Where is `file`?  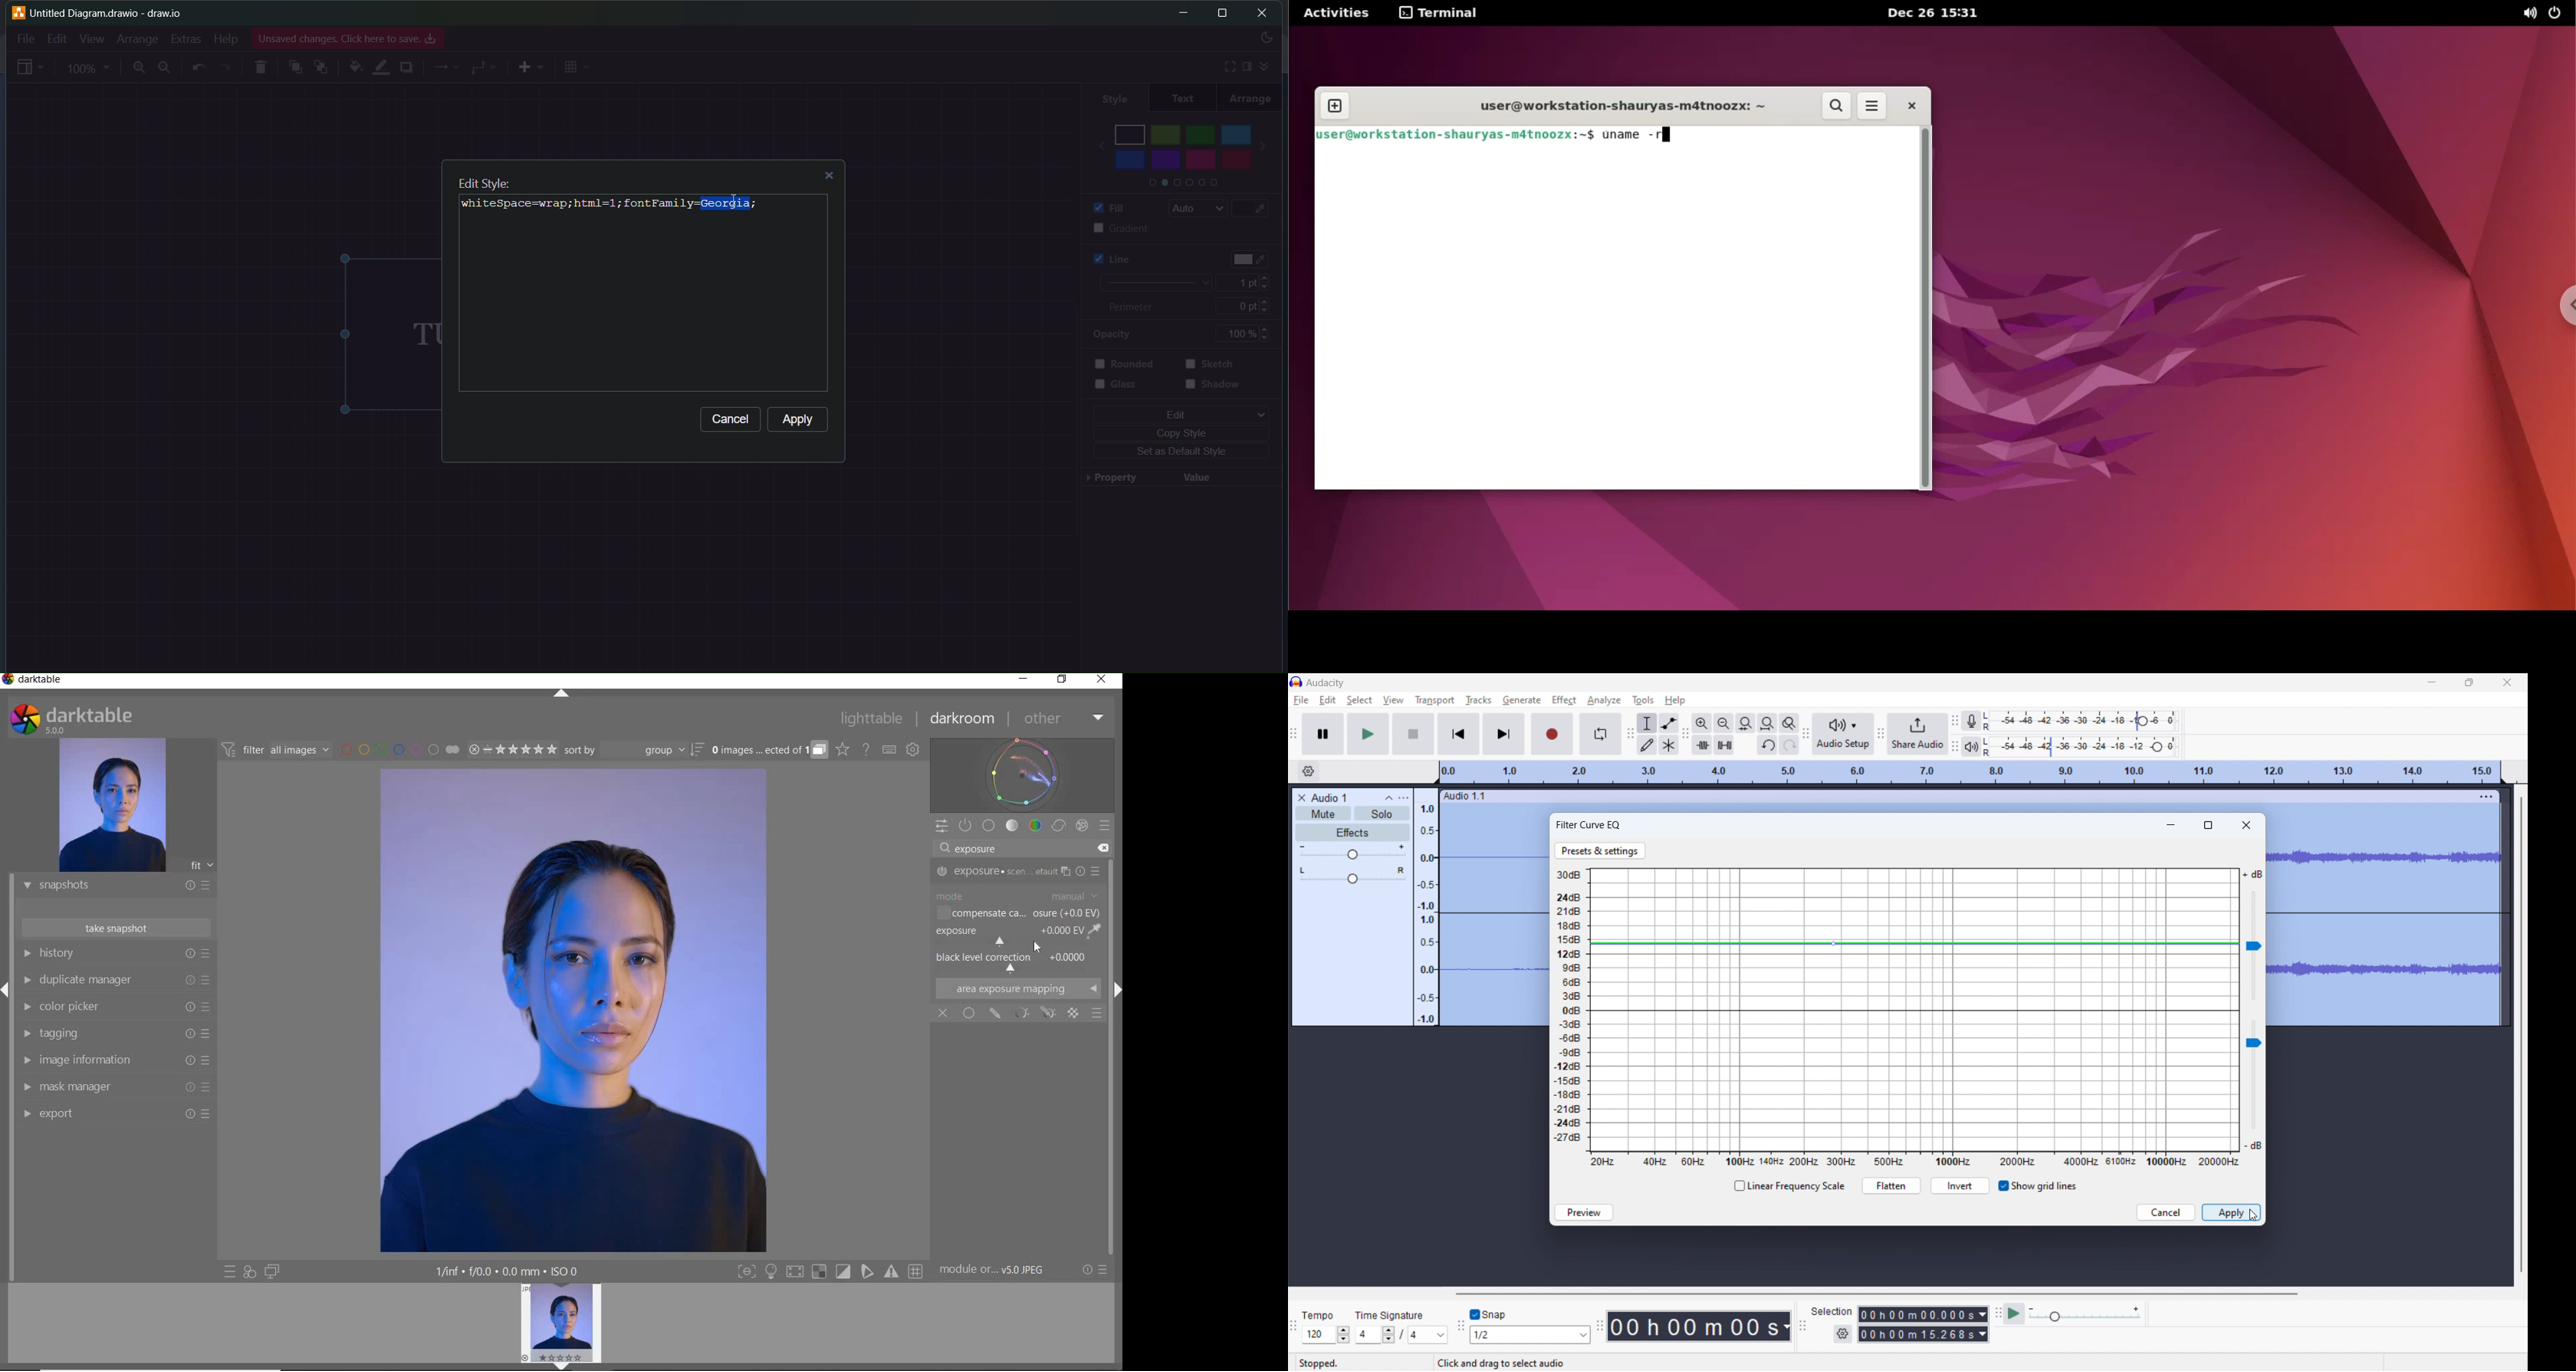
file is located at coordinates (1302, 700).